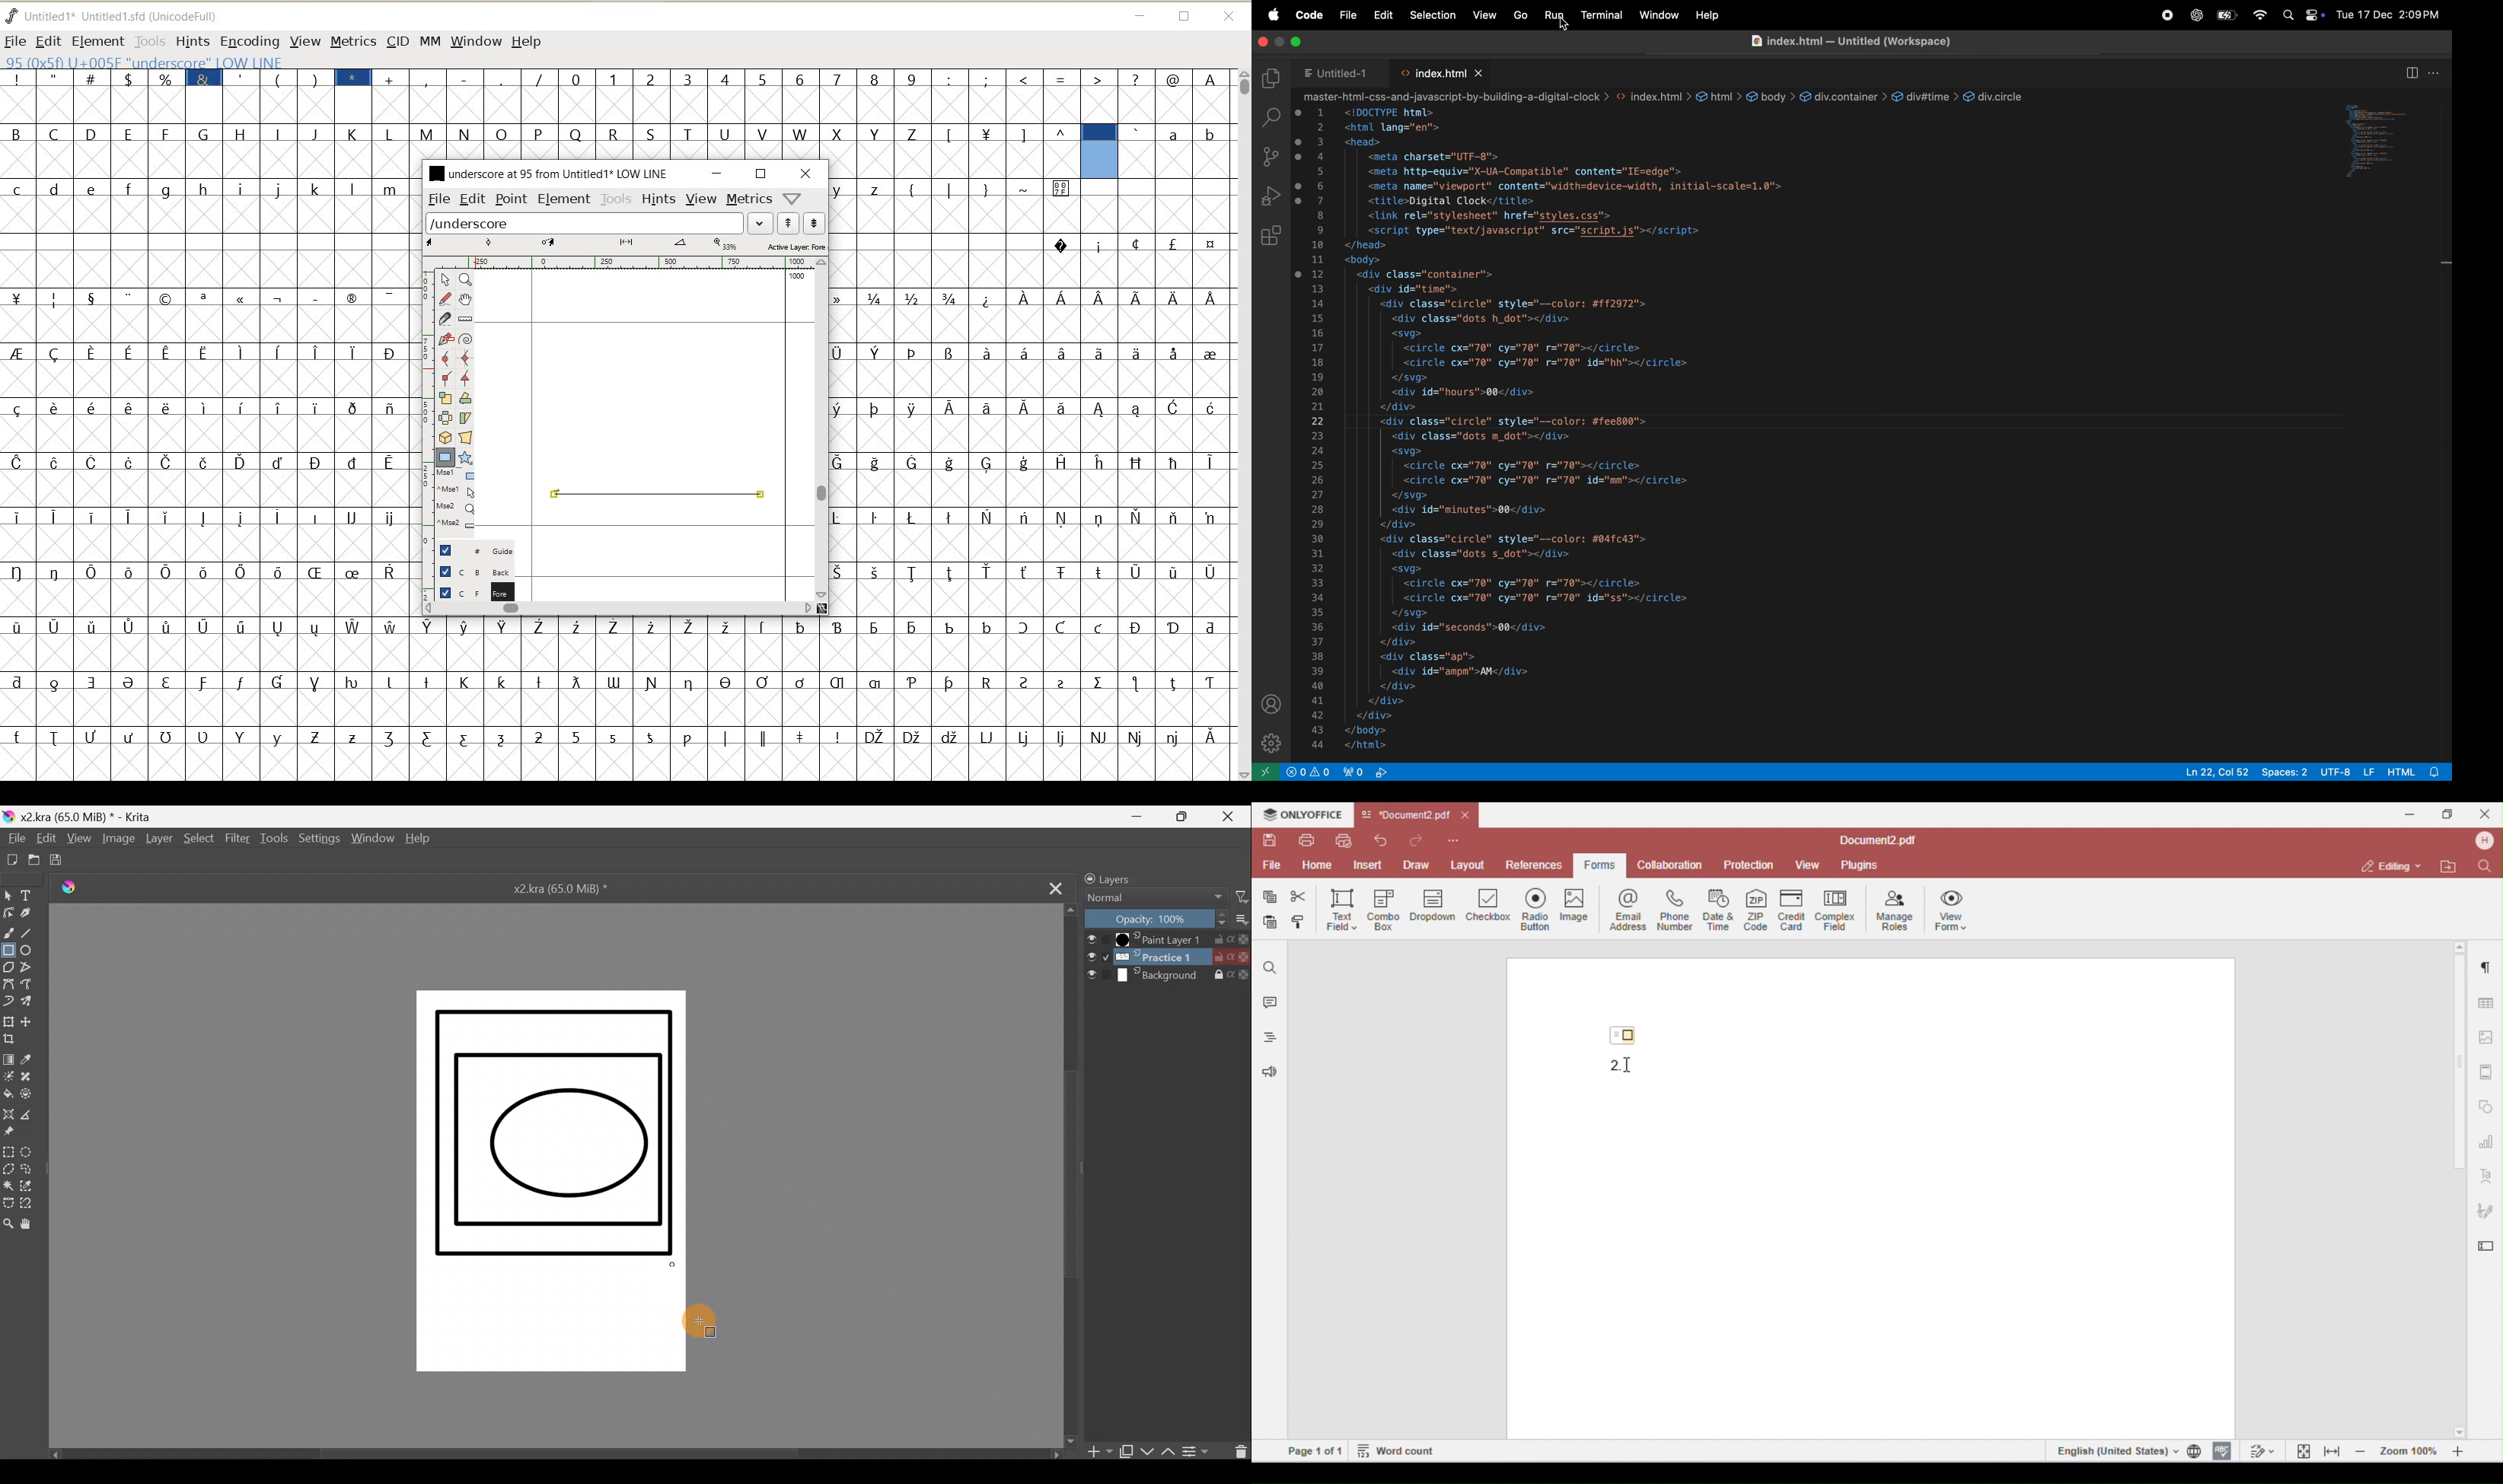 Image resolution: width=2520 pixels, height=1484 pixels. What do you see at coordinates (2347, 770) in the screenshot?
I see `UTF 8 LF` at bounding box center [2347, 770].